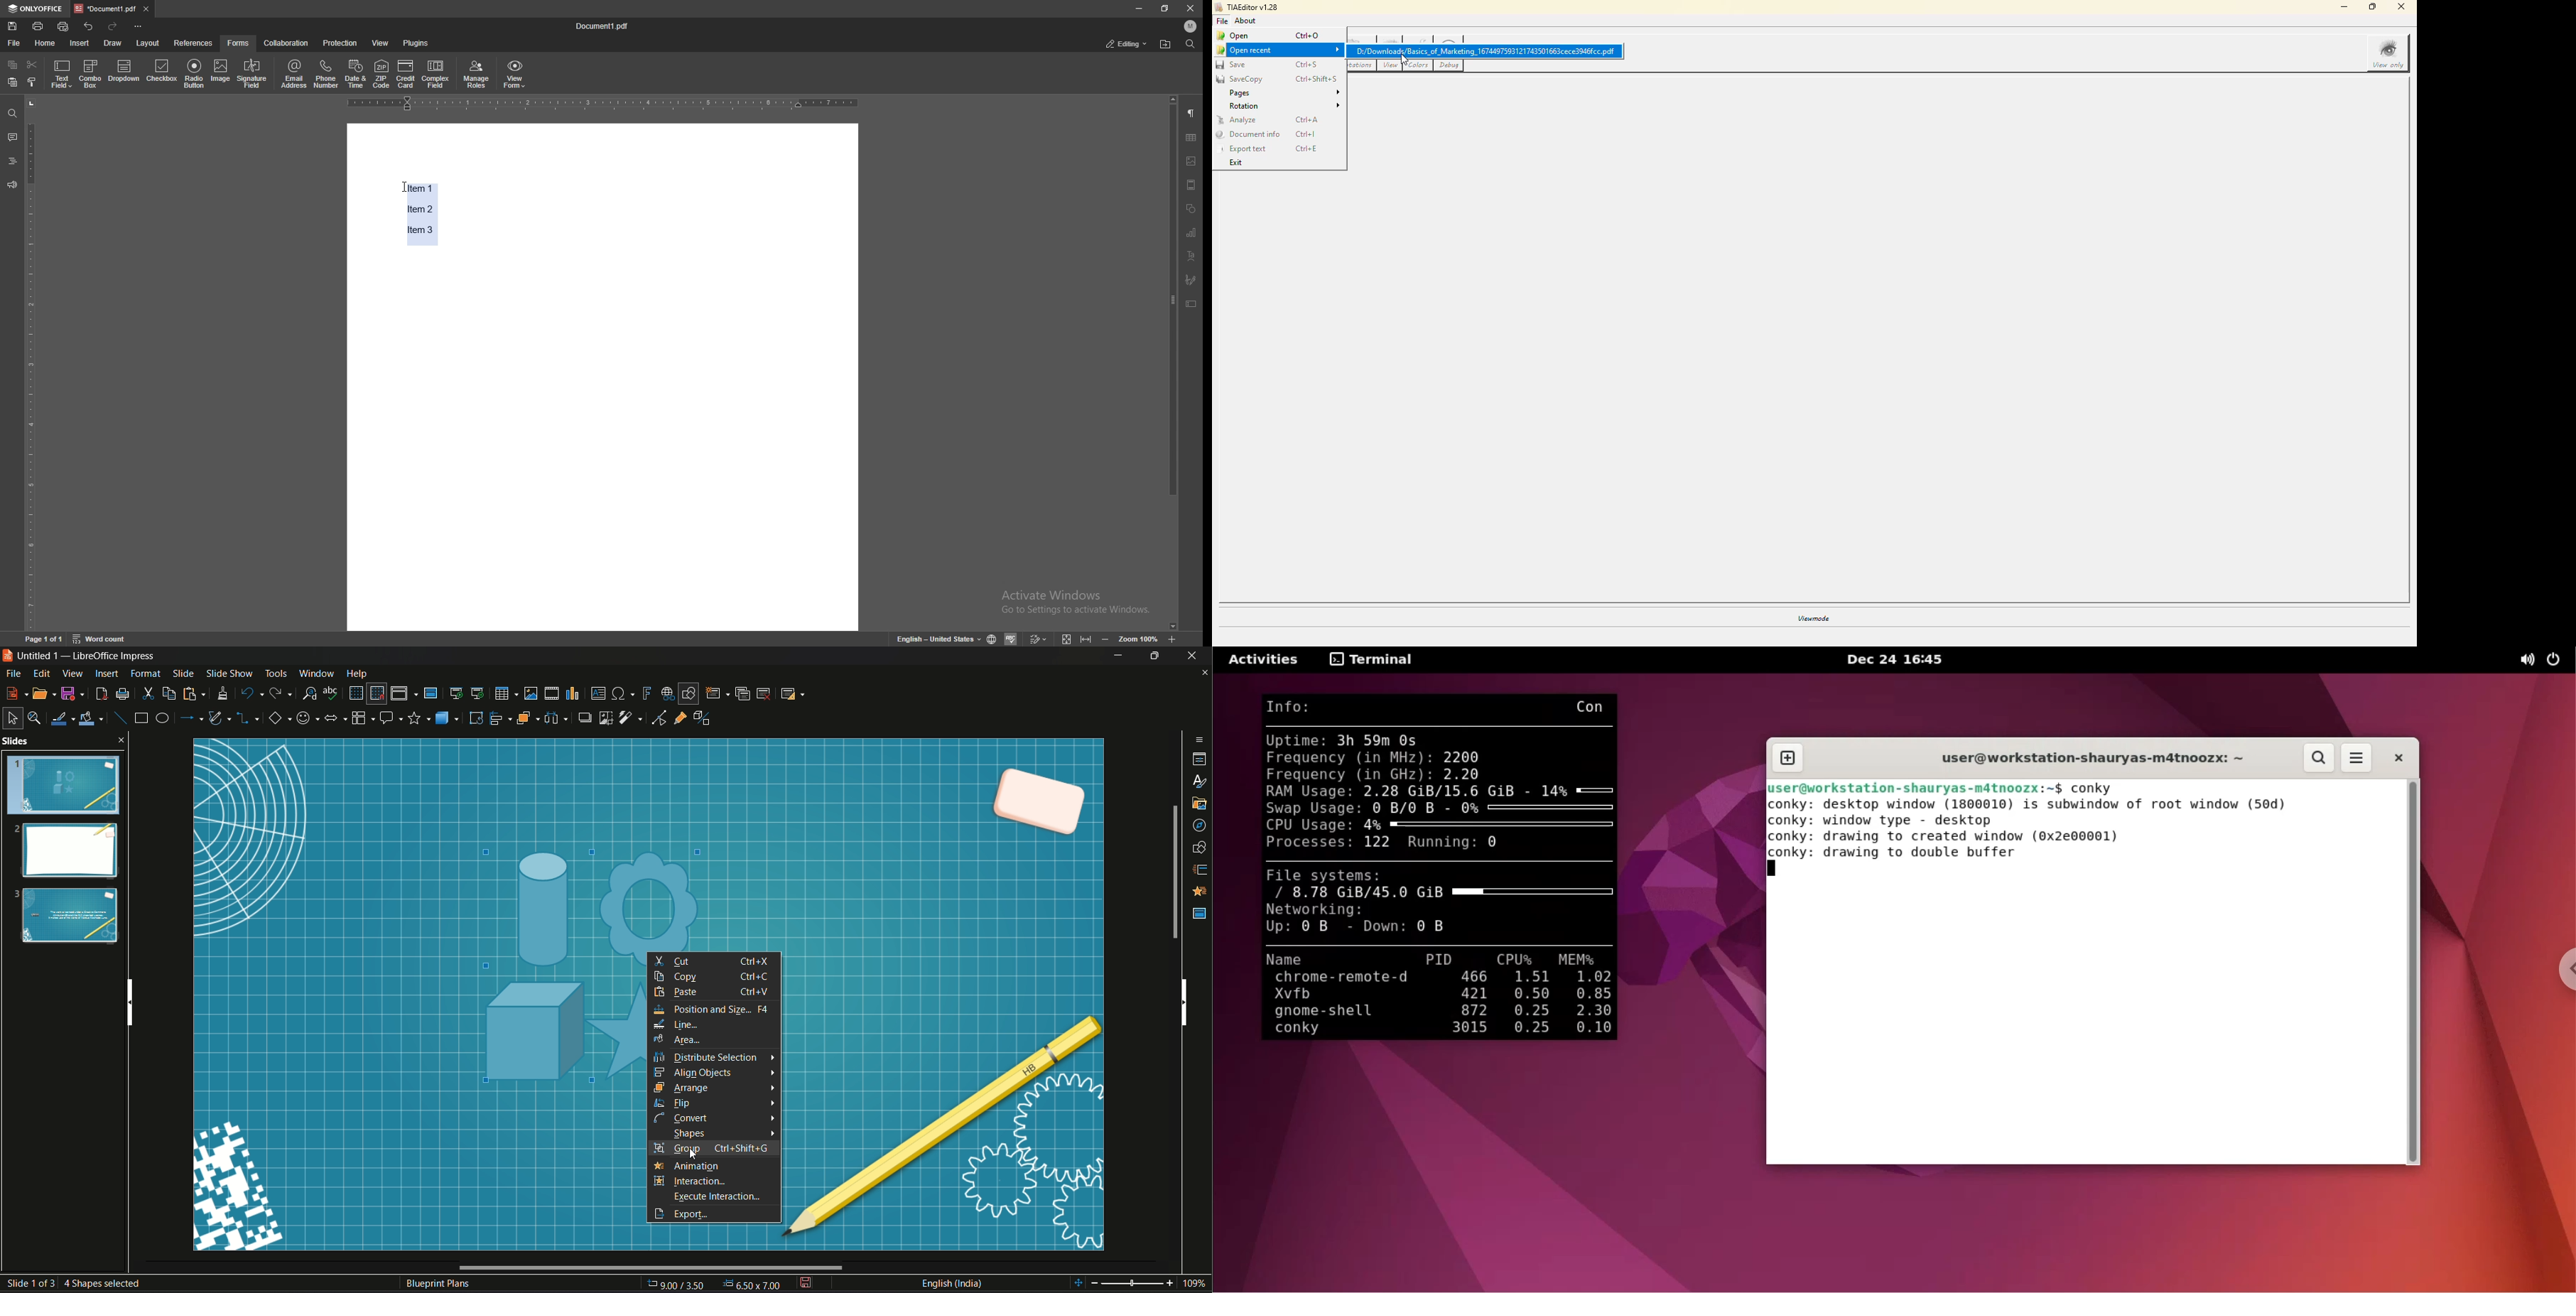 The height and width of the screenshot is (1316, 2576). I want to click on cut, so click(713, 960).